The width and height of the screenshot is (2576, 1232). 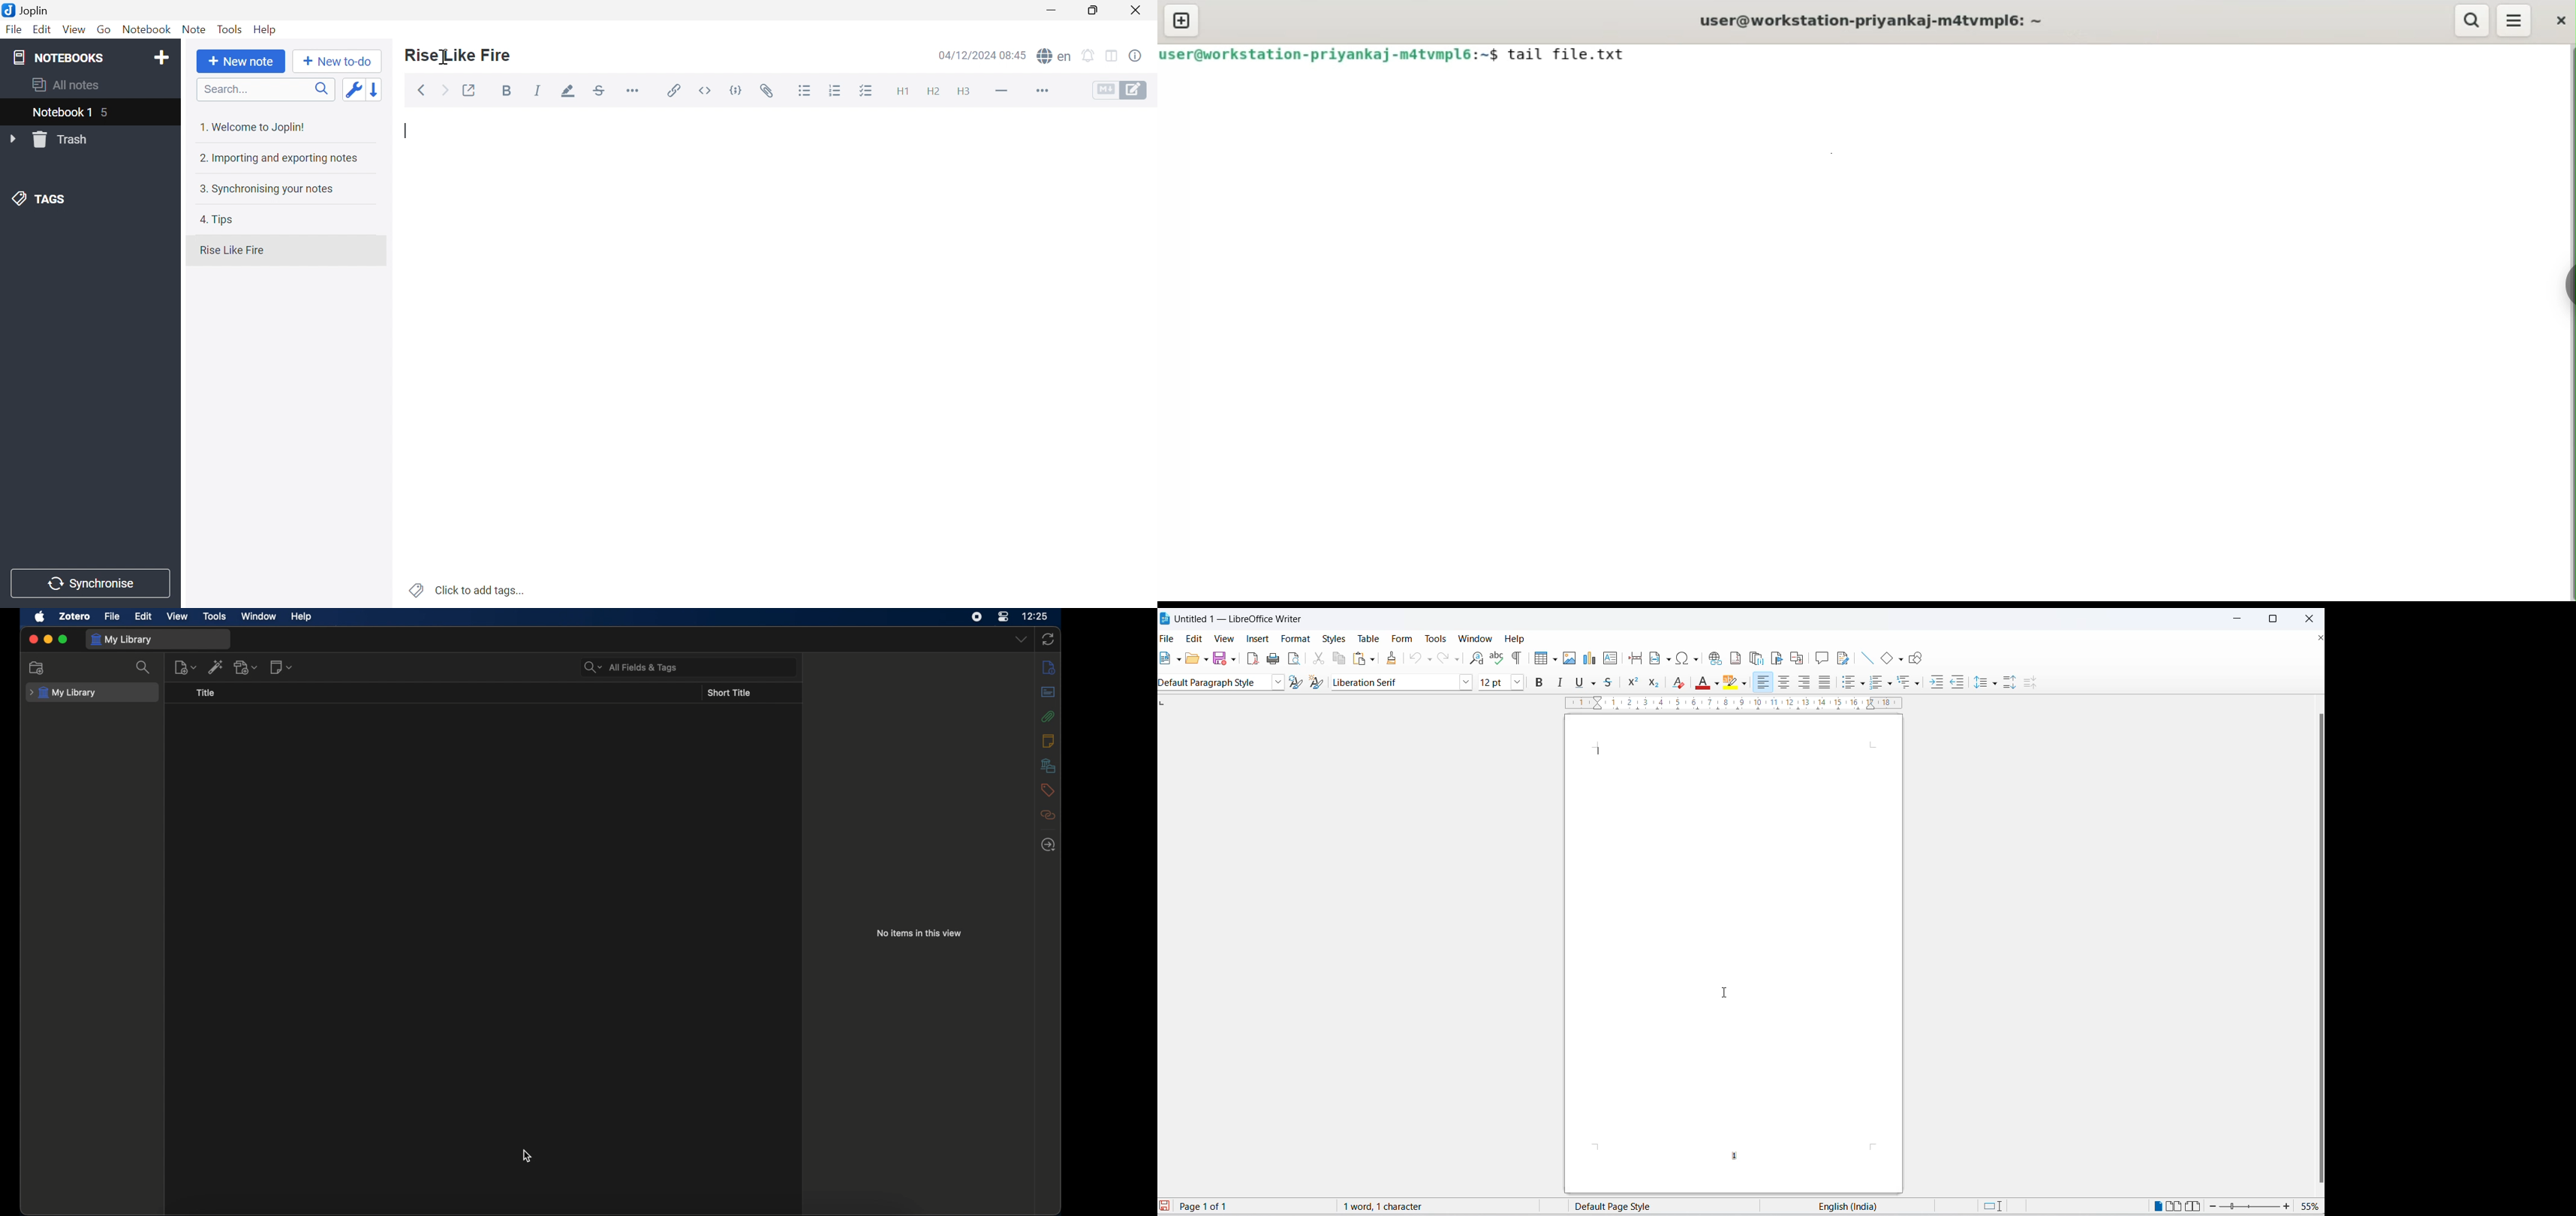 I want to click on text align center, so click(x=1785, y=683).